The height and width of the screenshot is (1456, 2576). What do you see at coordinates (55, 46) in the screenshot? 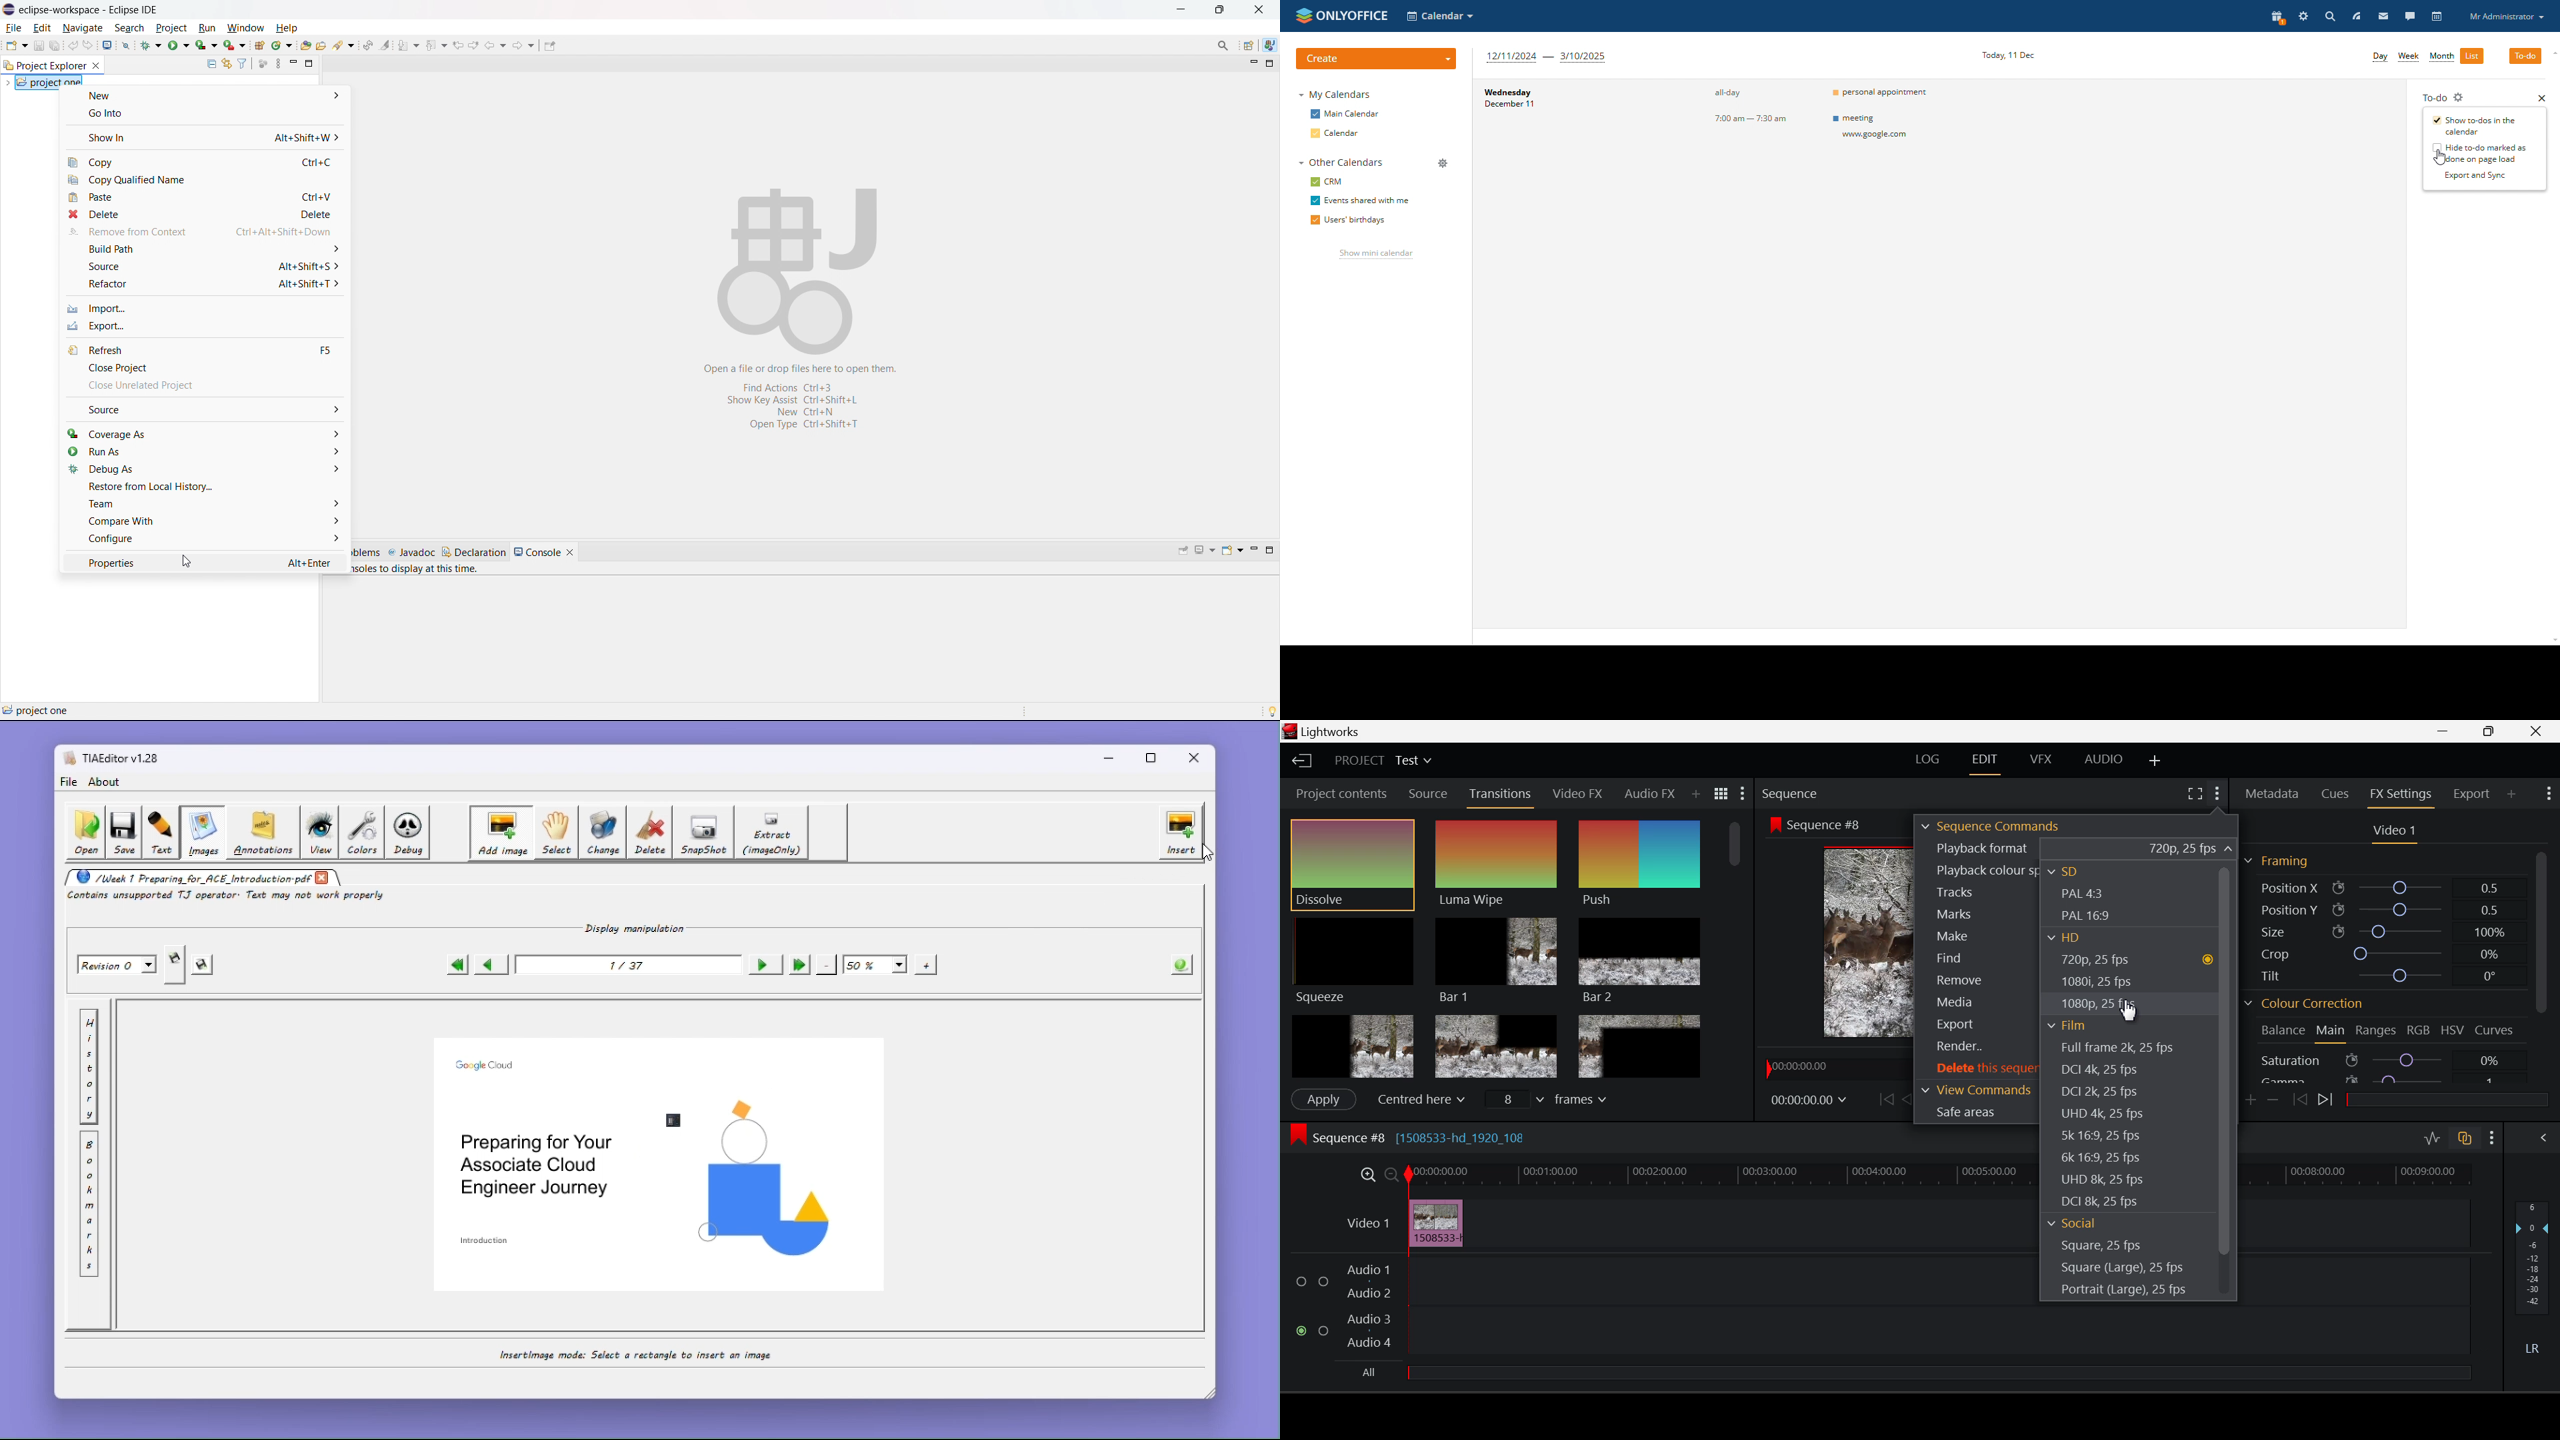
I see `save all` at bounding box center [55, 46].